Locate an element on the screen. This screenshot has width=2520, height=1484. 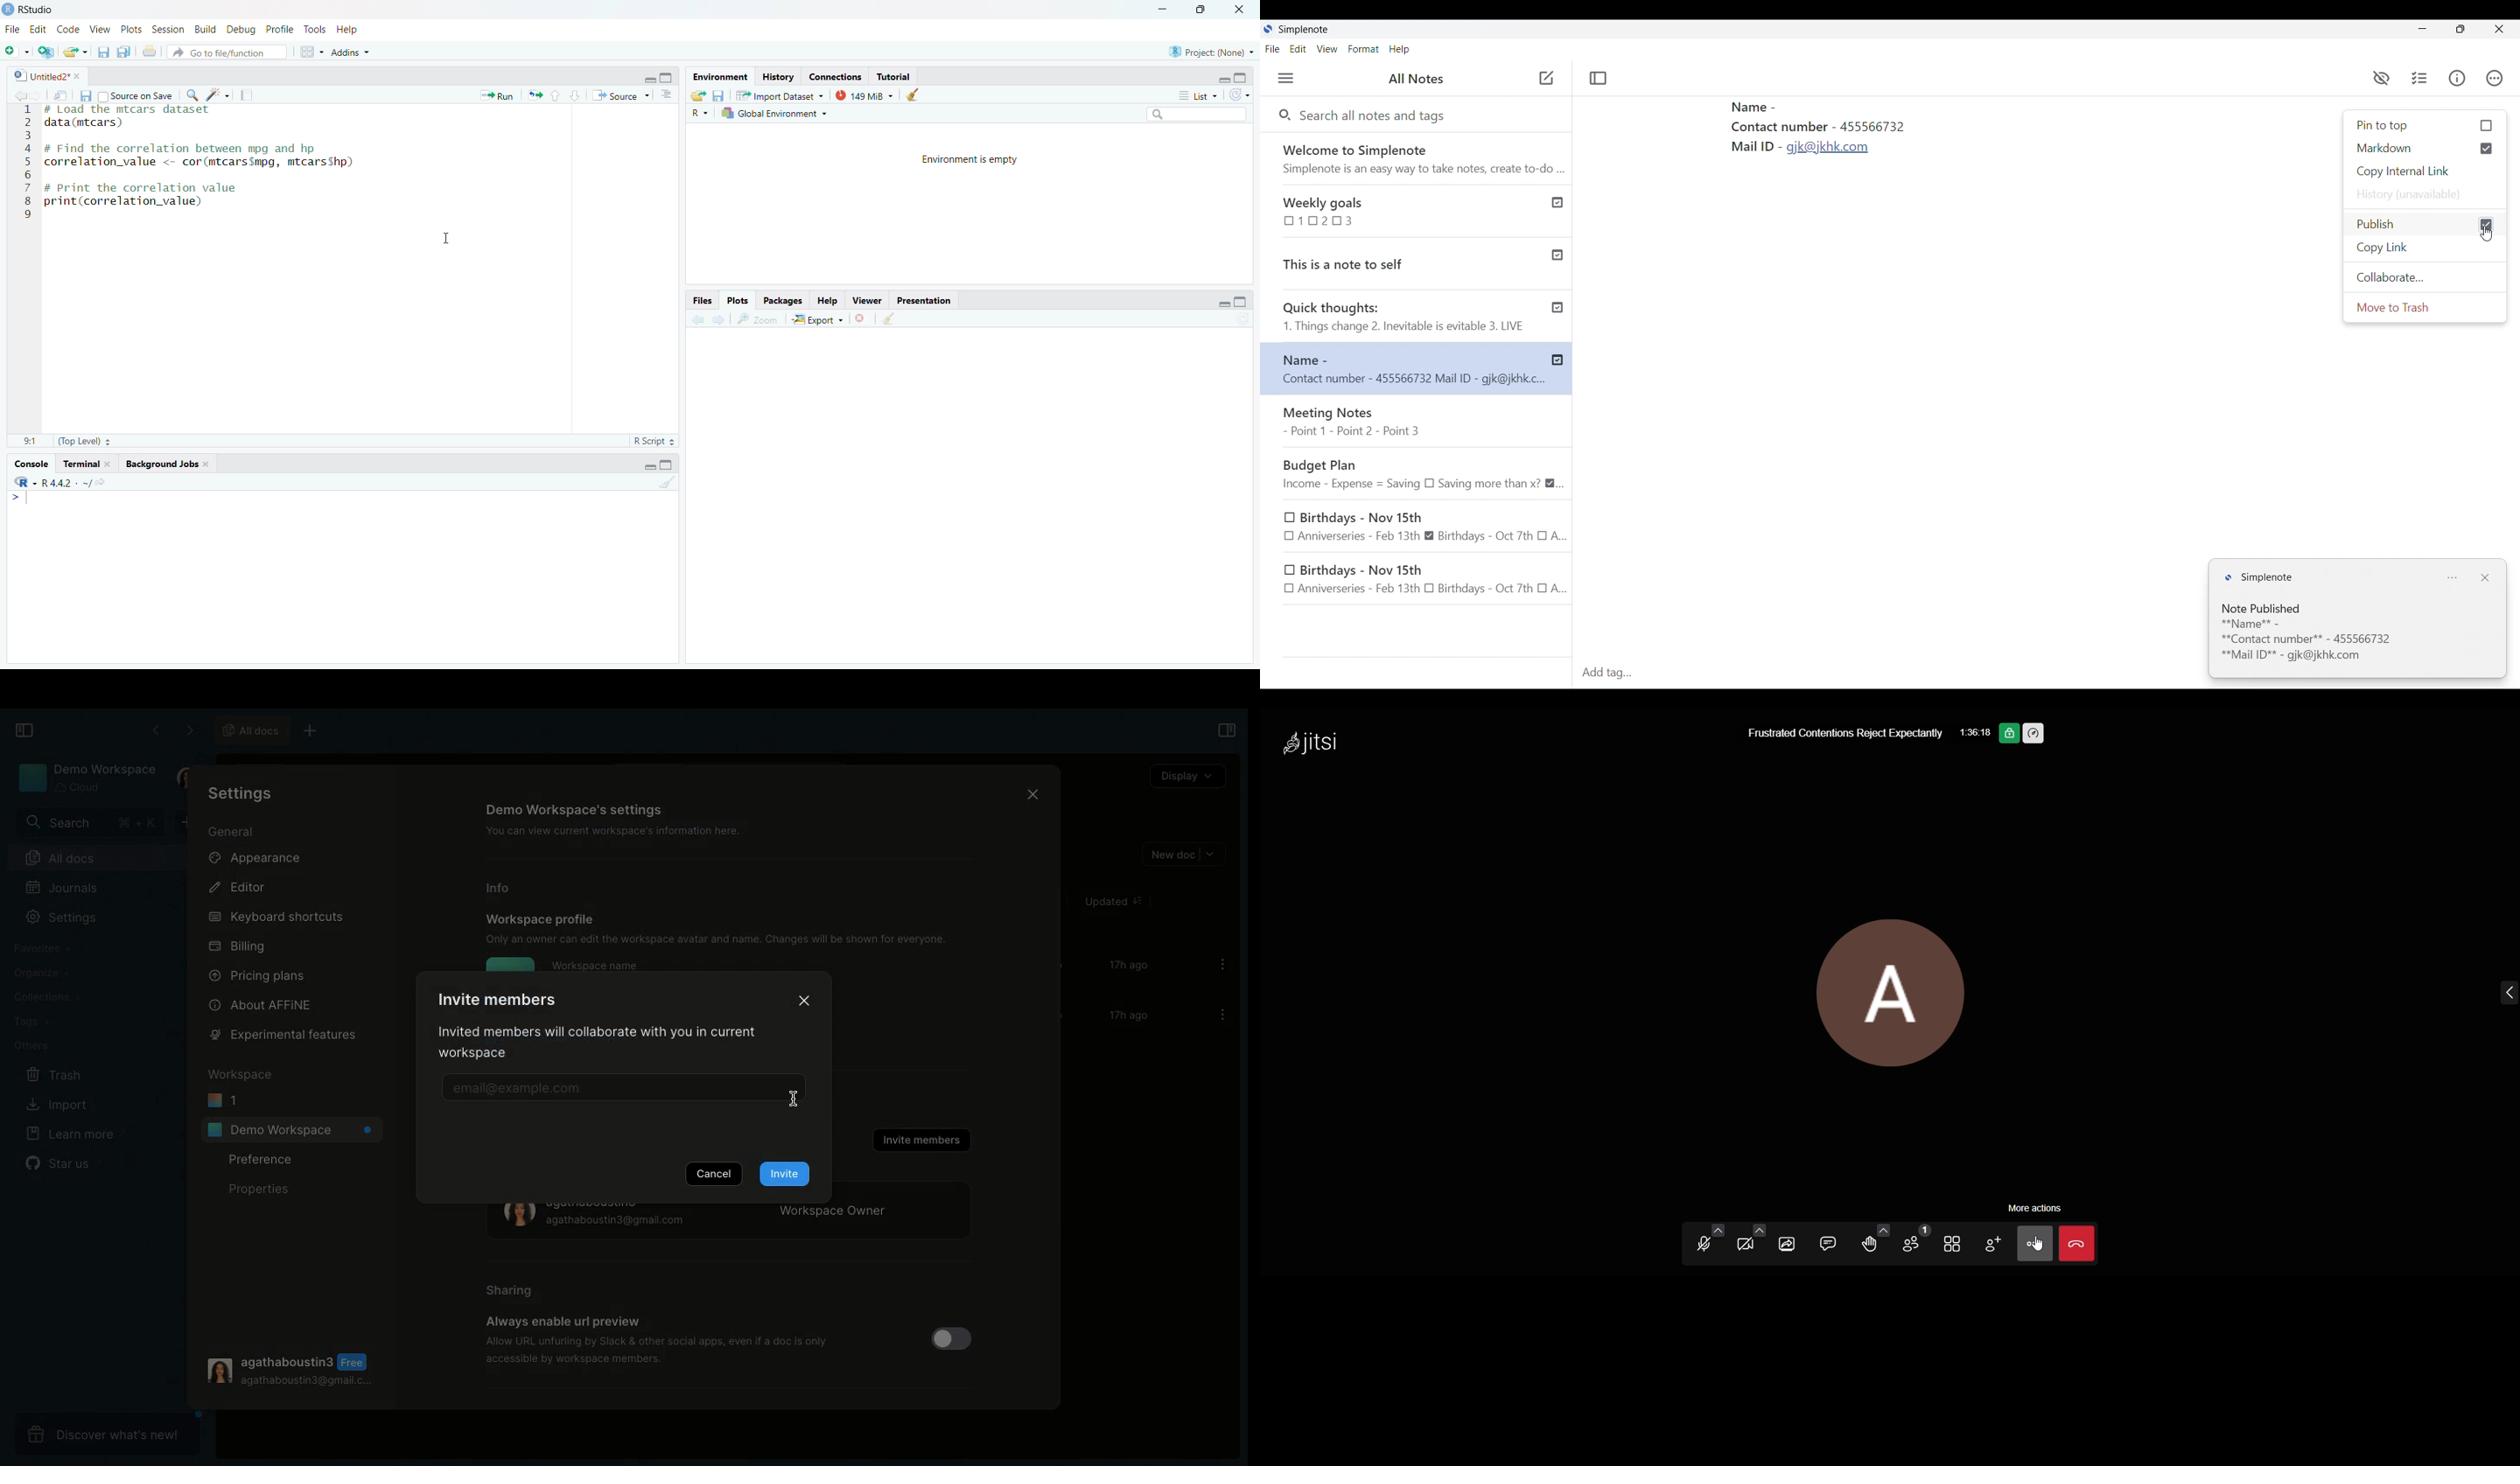
Frustrated Contentions Reject Expectantly is located at coordinates (1845, 736).